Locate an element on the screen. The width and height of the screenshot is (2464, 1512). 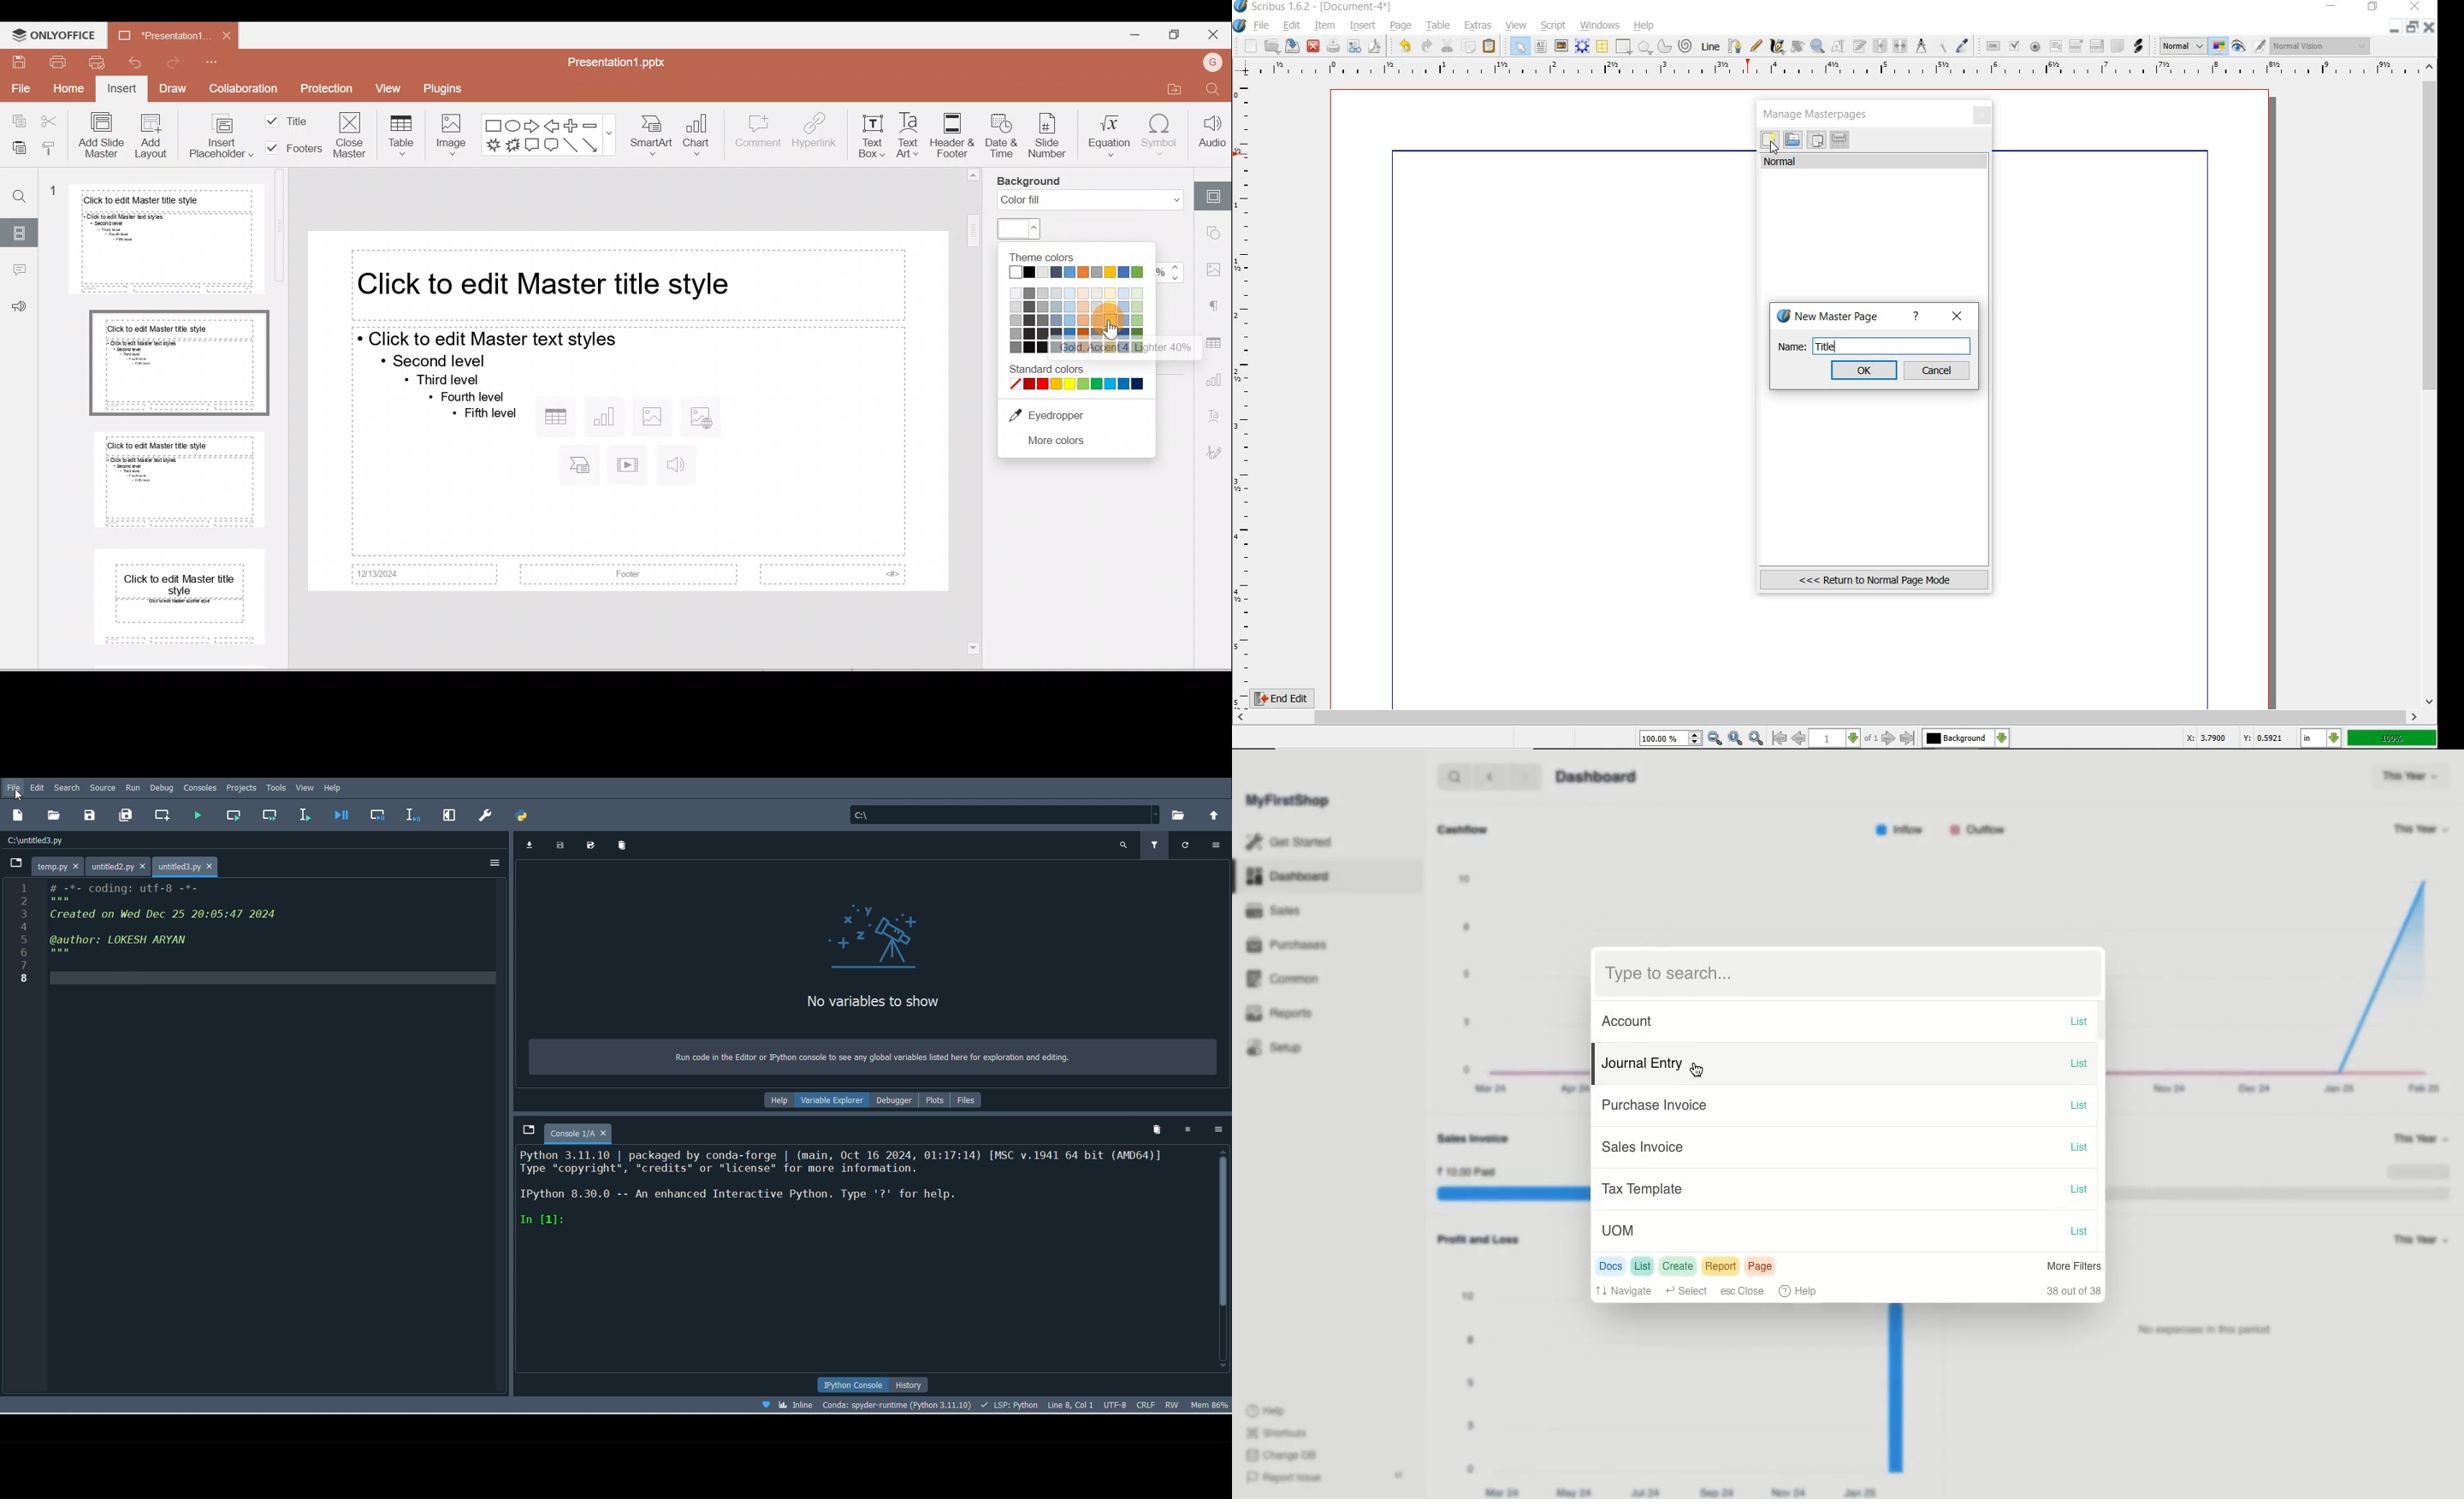
Save data as is located at coordinates (594, 844).